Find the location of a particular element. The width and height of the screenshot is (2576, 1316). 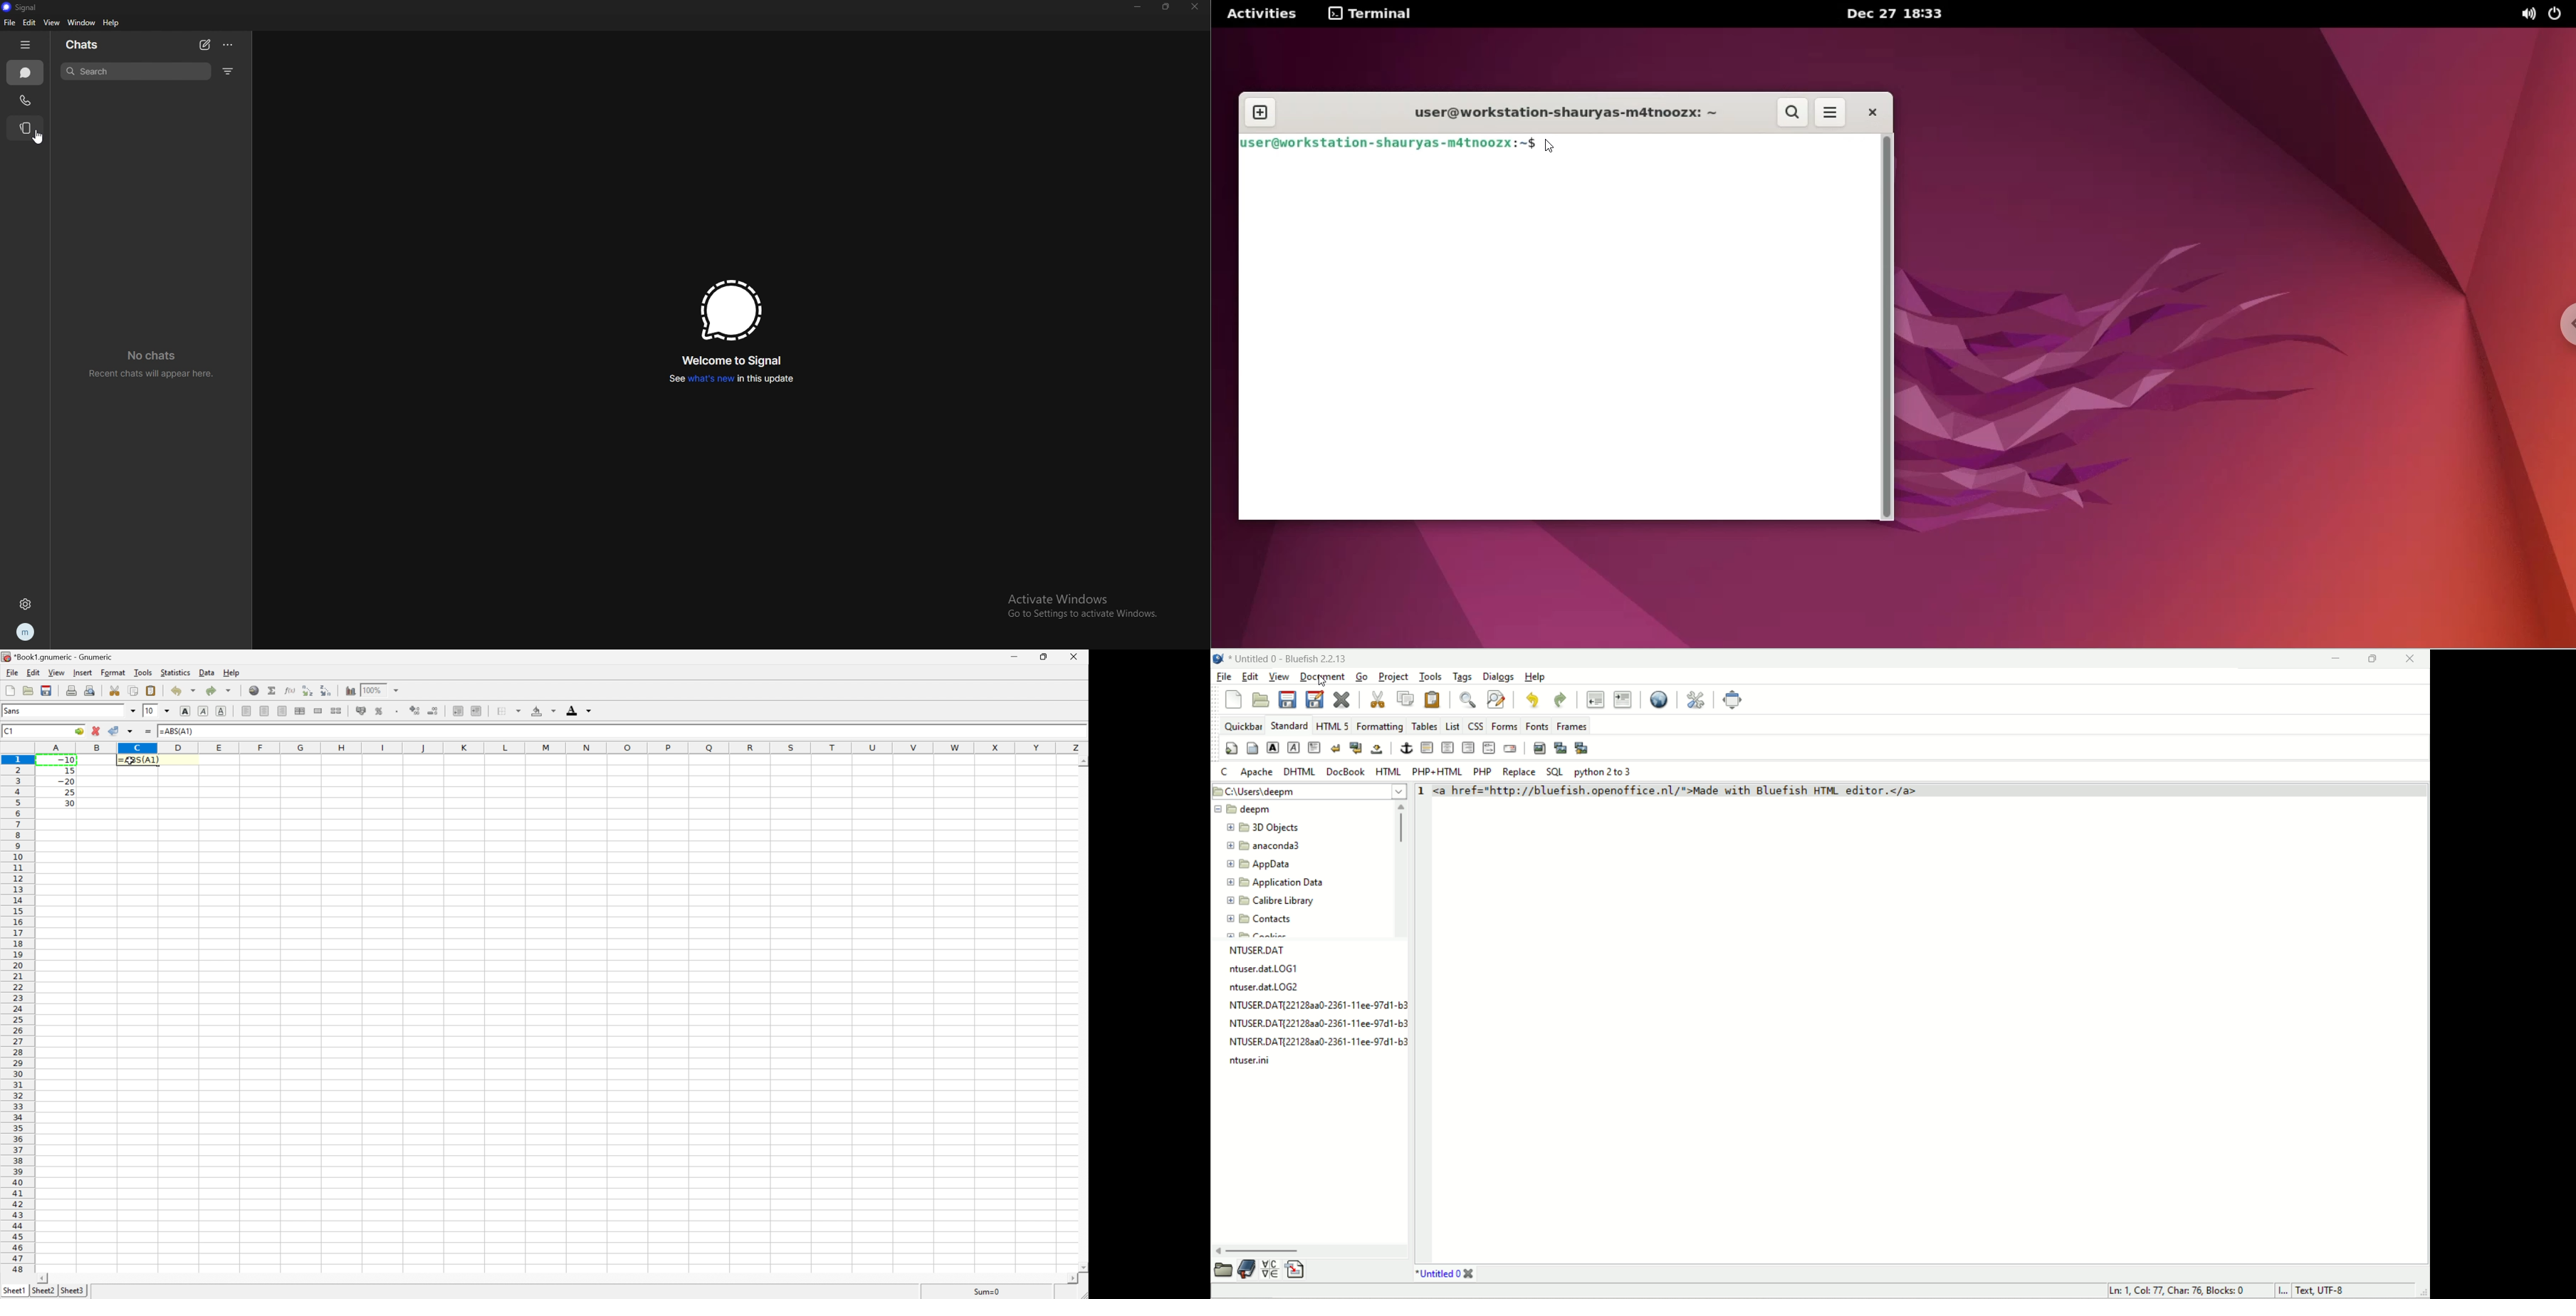

fullscreen is located at coordinates (1731, 700).